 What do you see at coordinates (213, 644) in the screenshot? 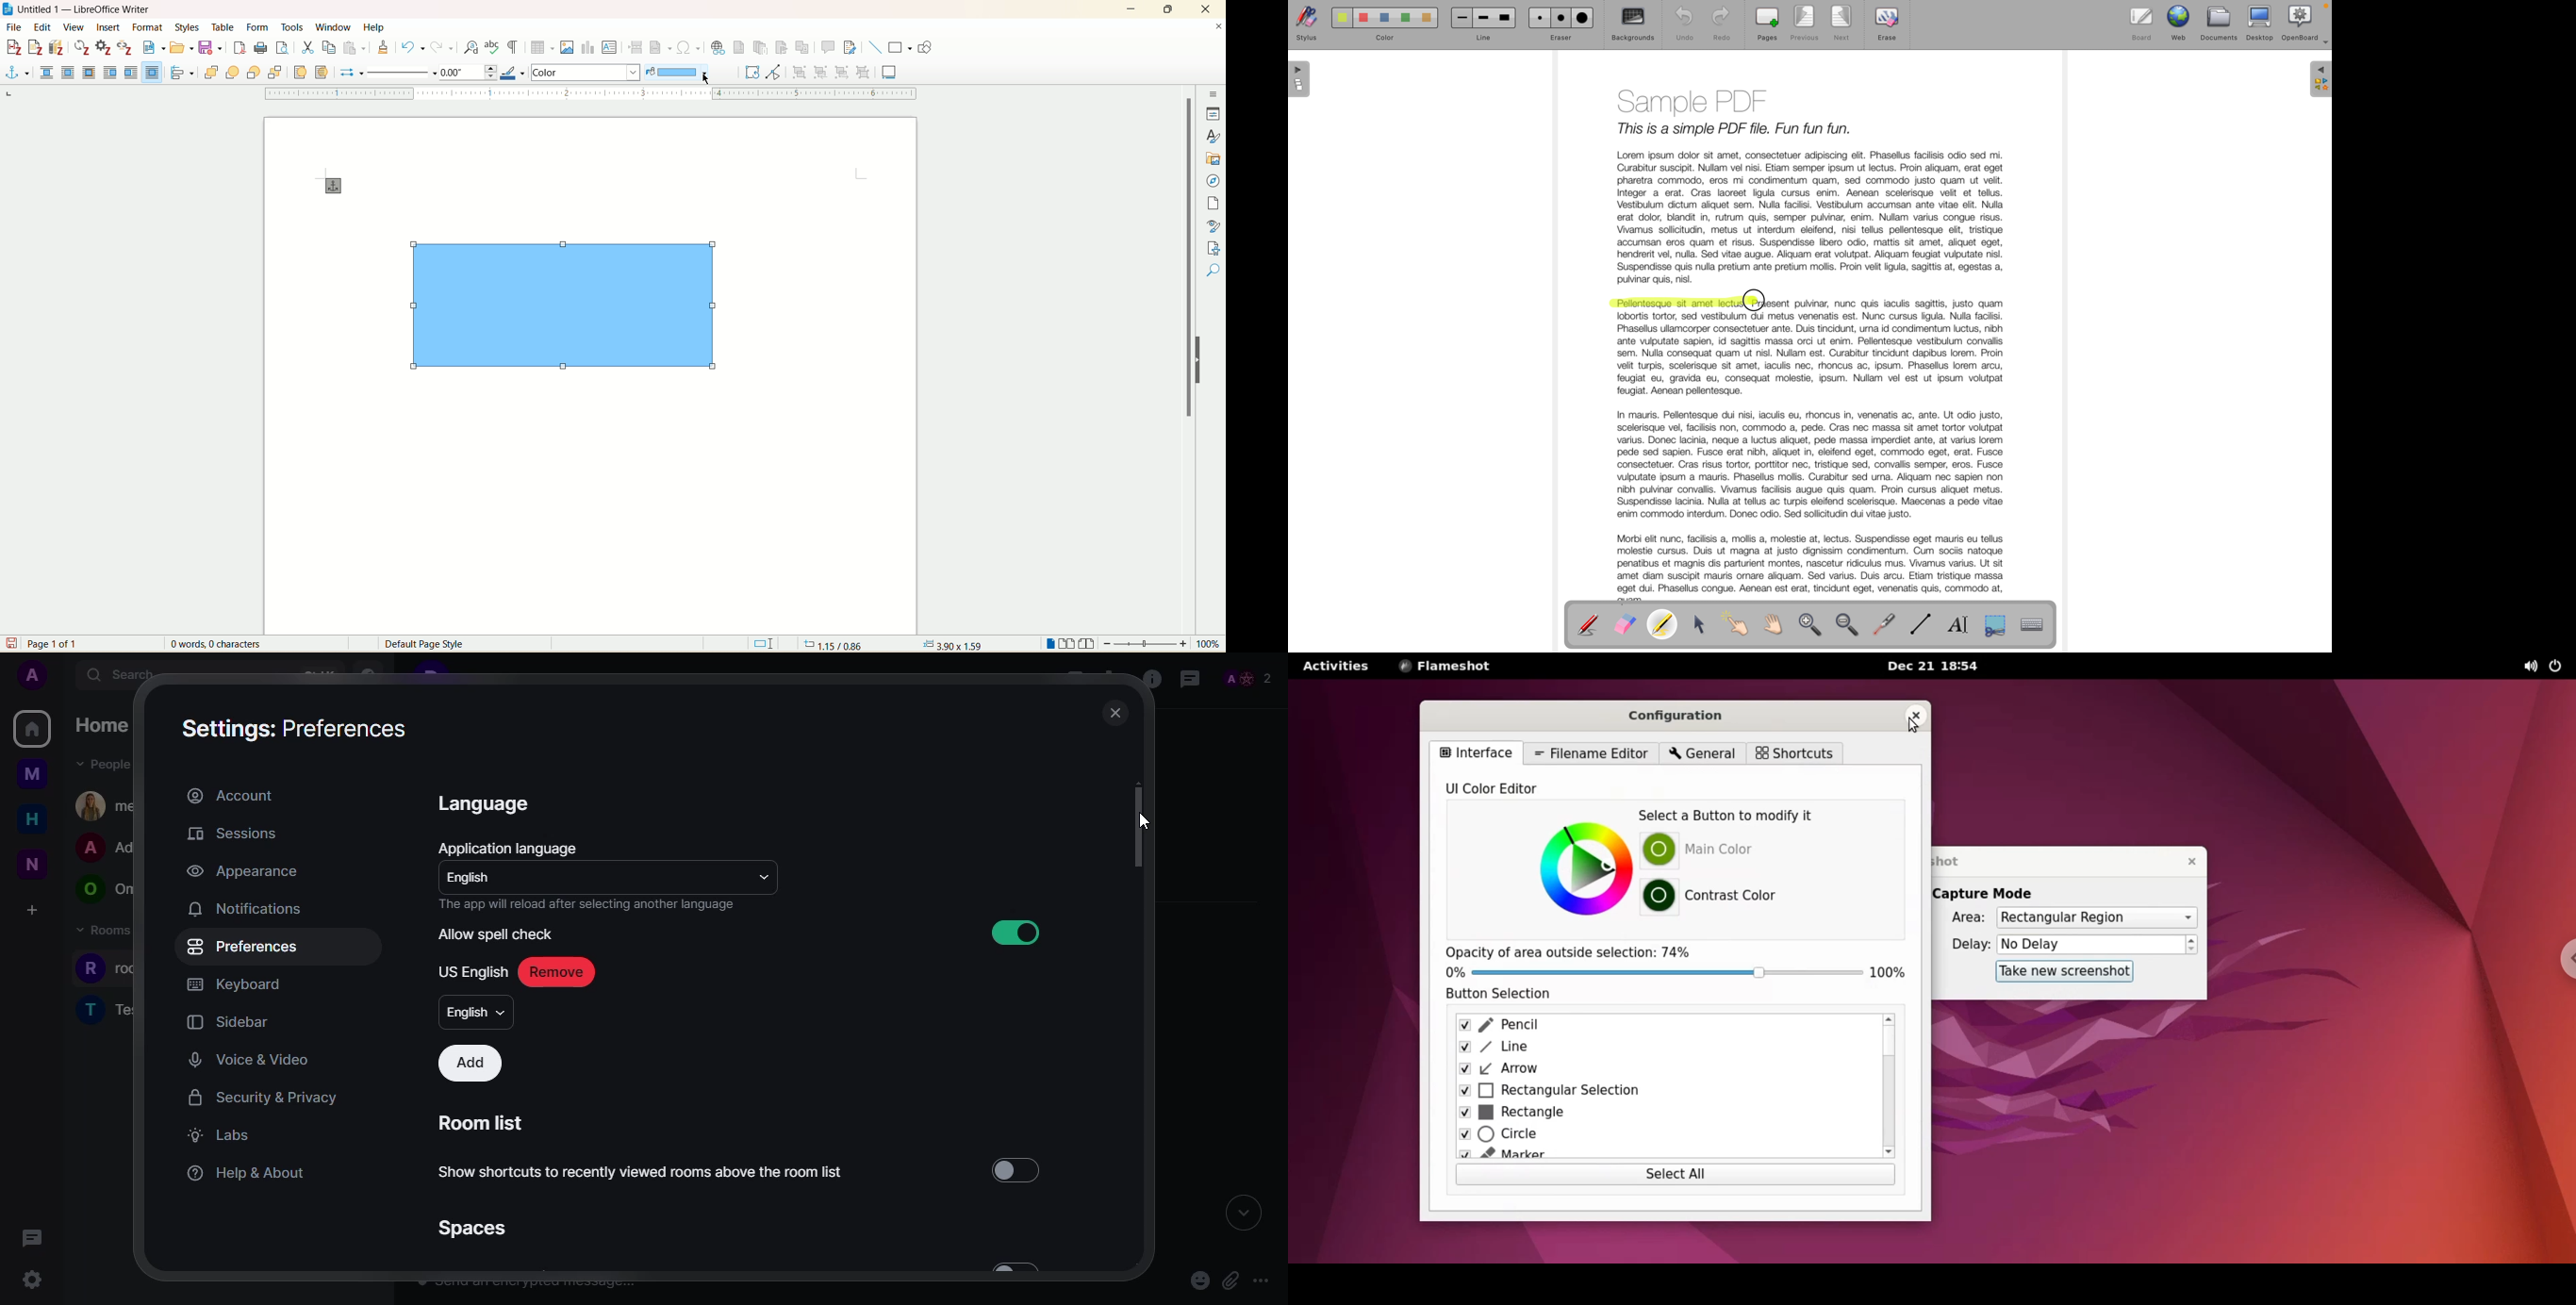
I see `words and character` at bounding box center [213, 644].